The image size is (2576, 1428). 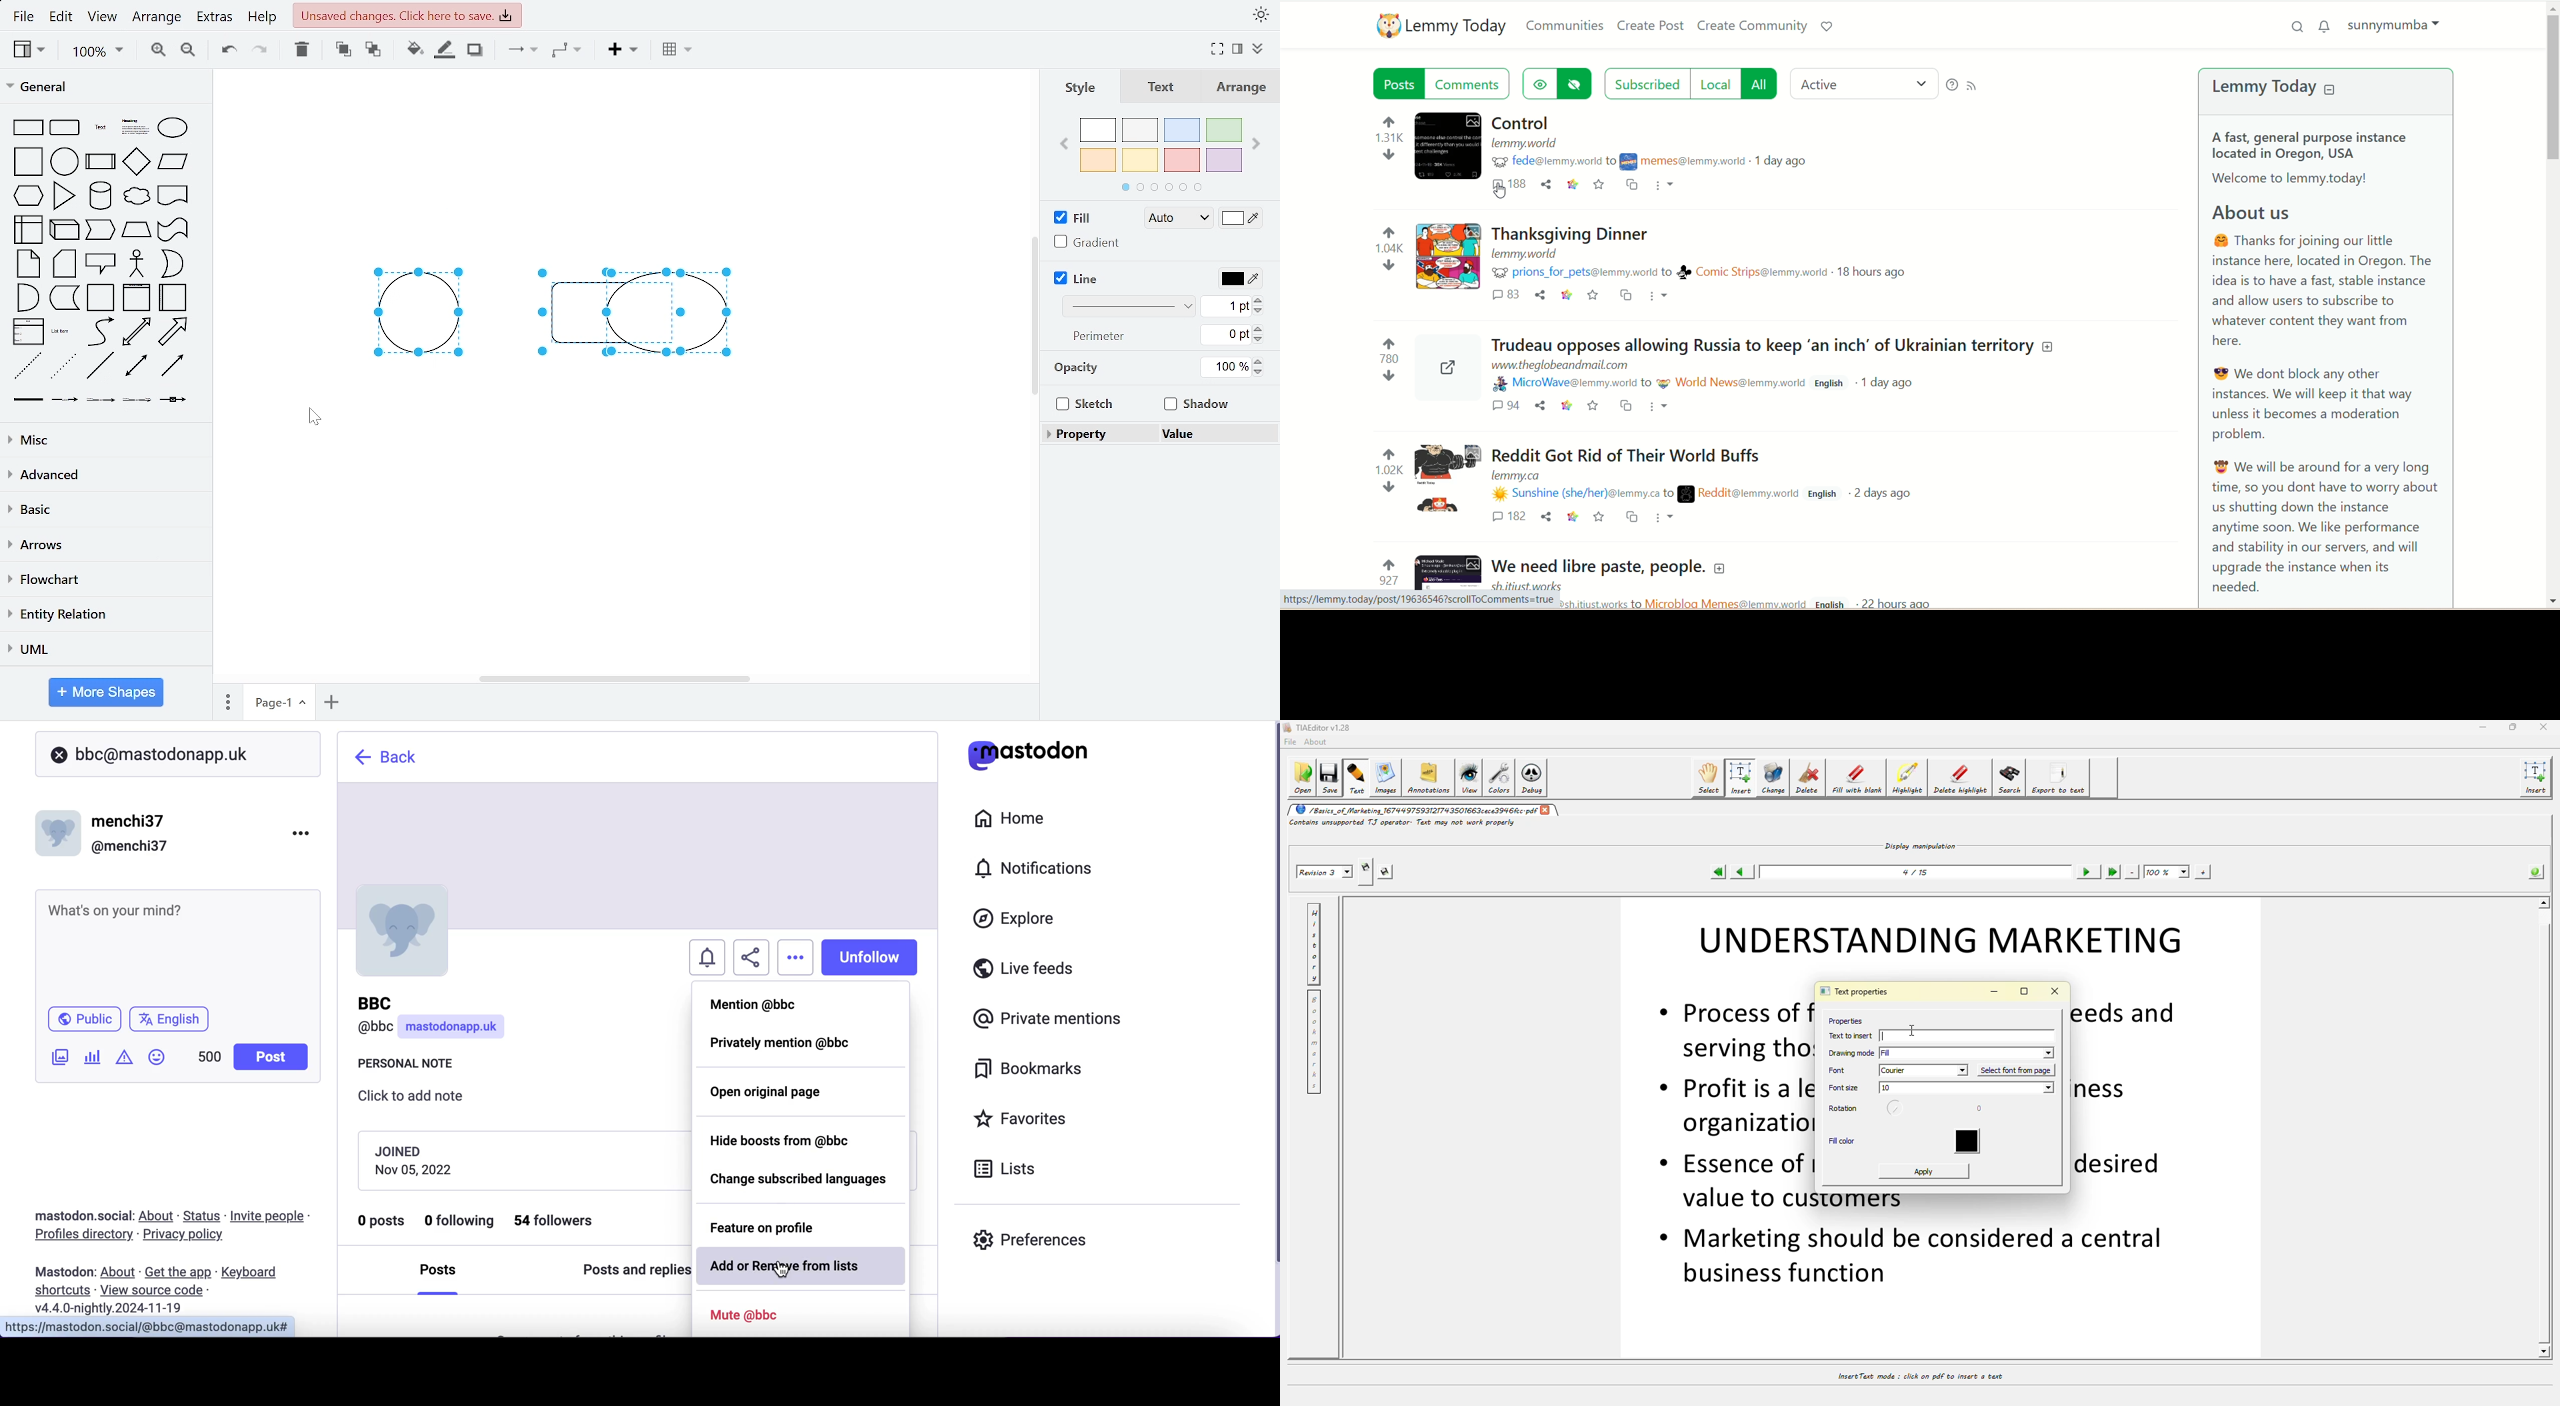 What do you see at coordinates (445, 1274) in the screenshot?
I see `posts` at bounding box center [445, 1274].